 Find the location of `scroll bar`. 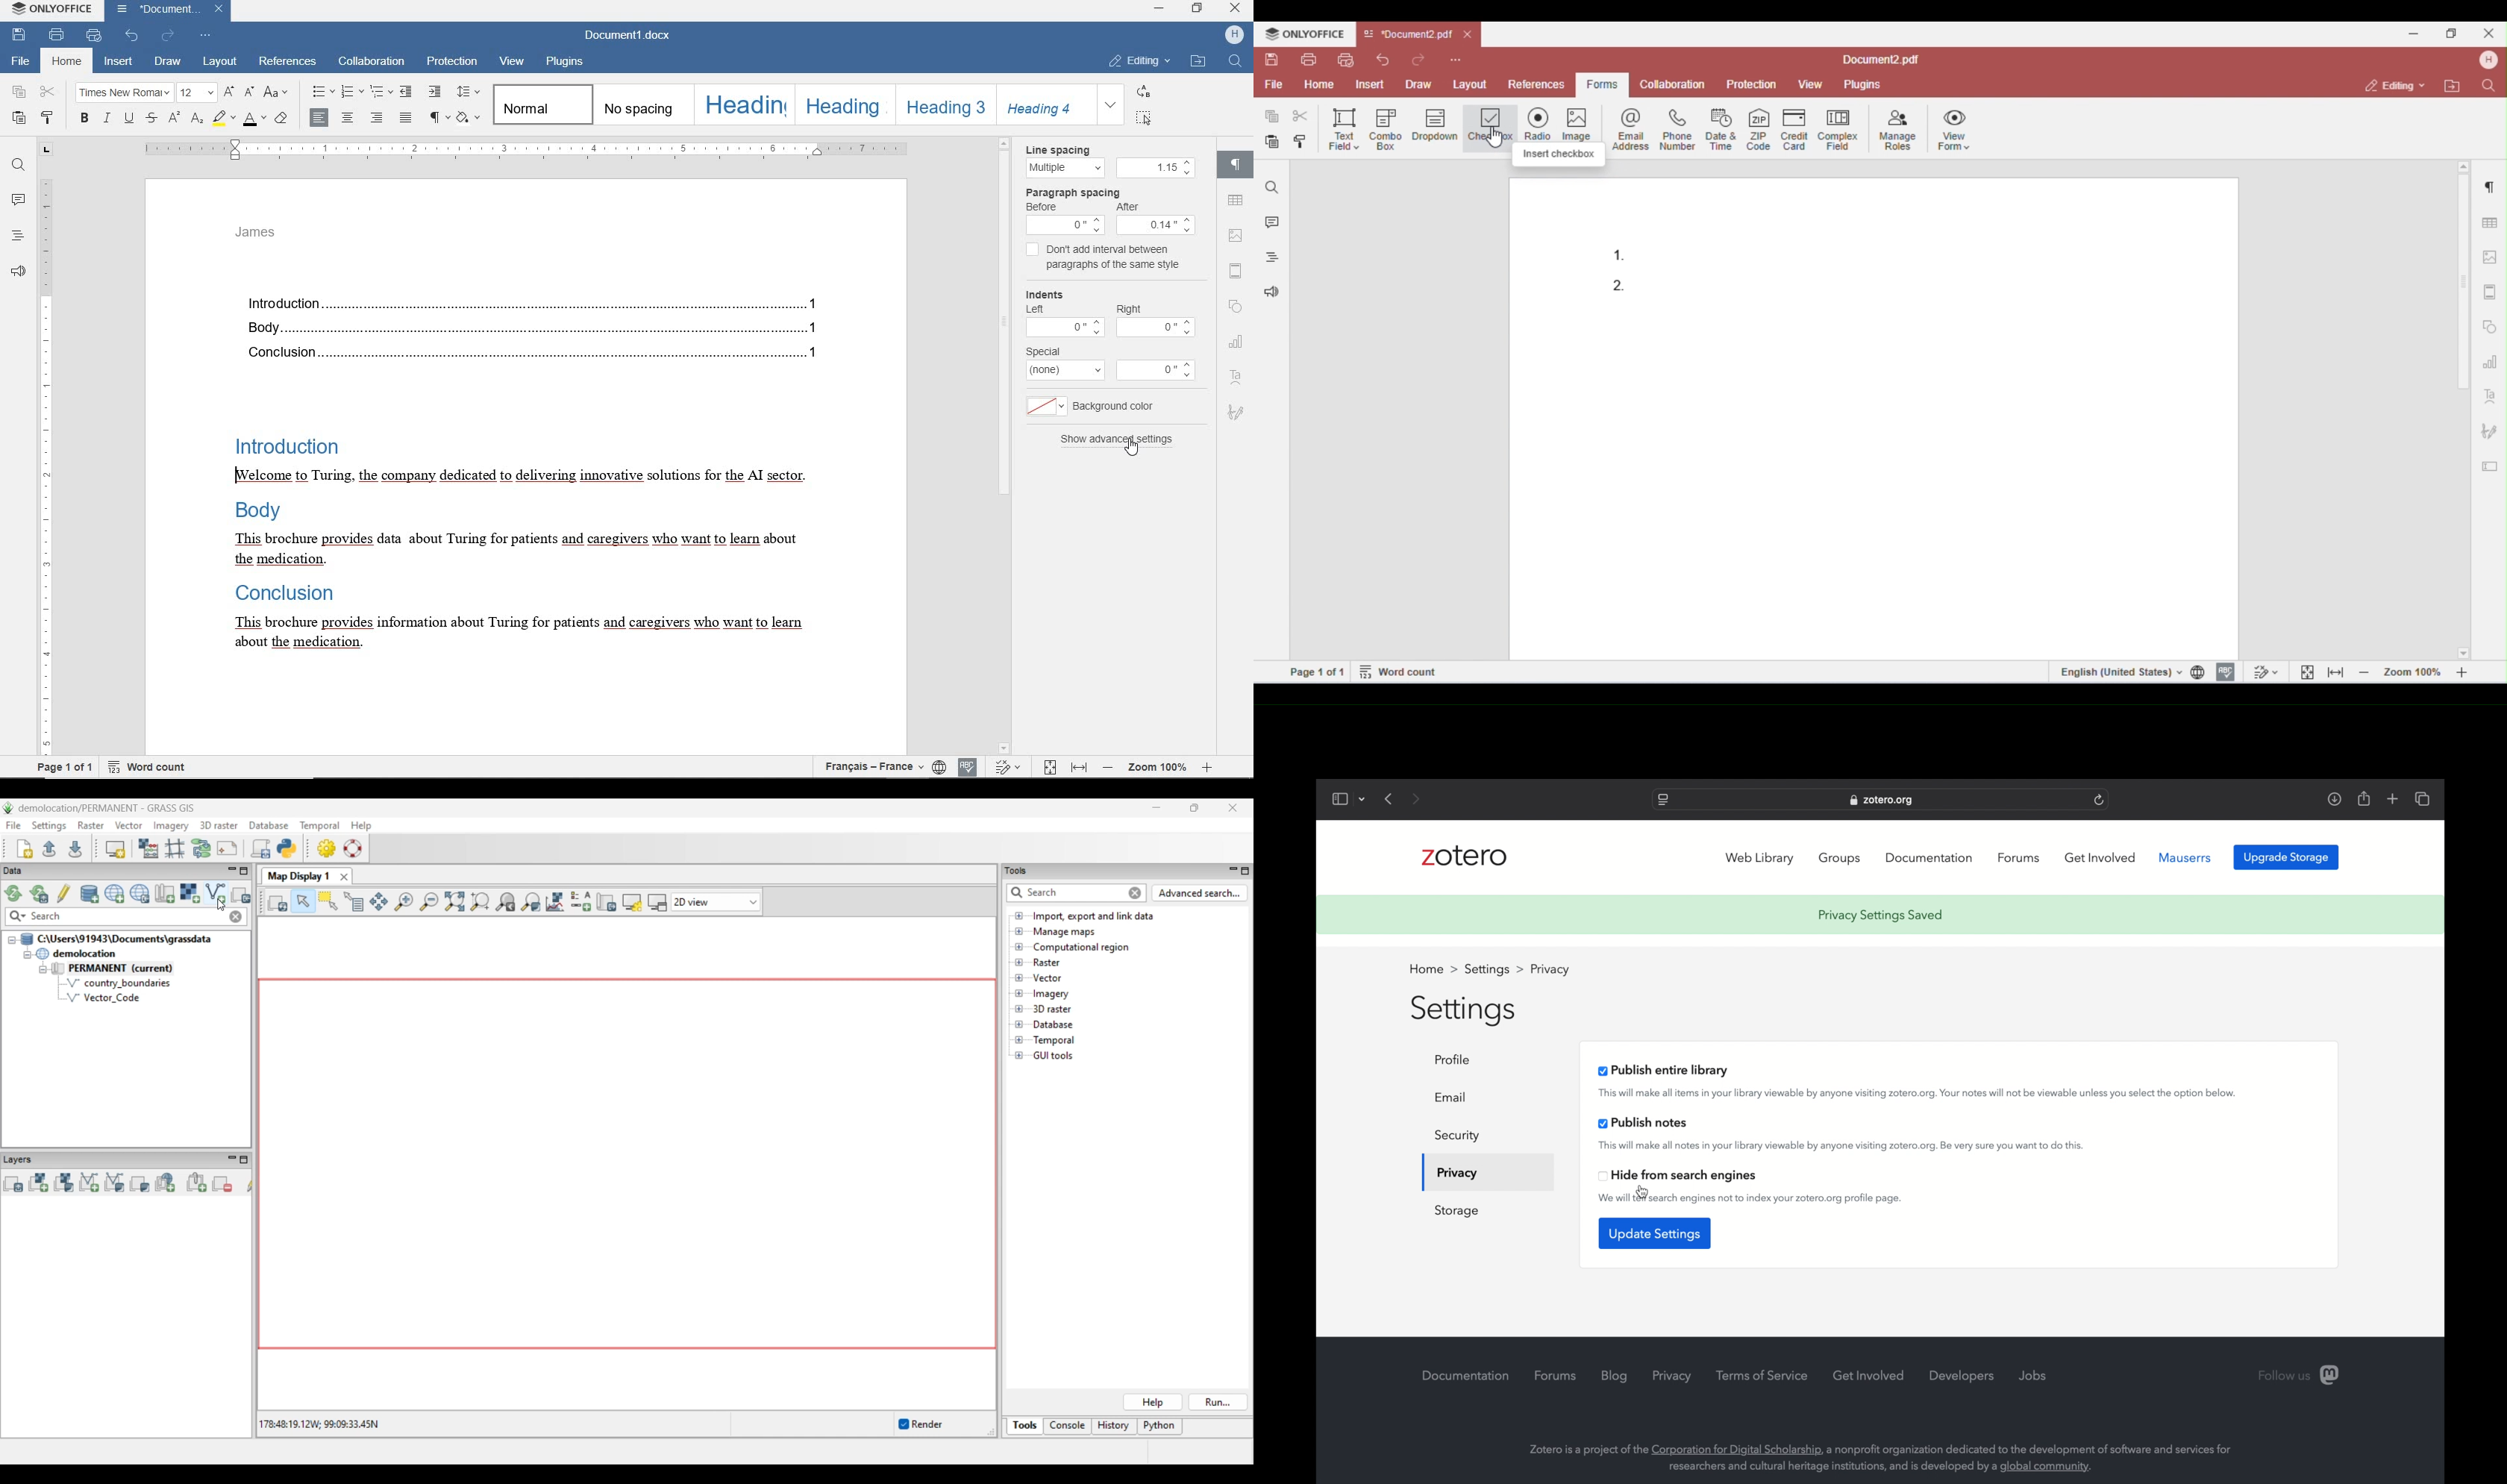

scroll bar is located at coordinates (1006, 445).